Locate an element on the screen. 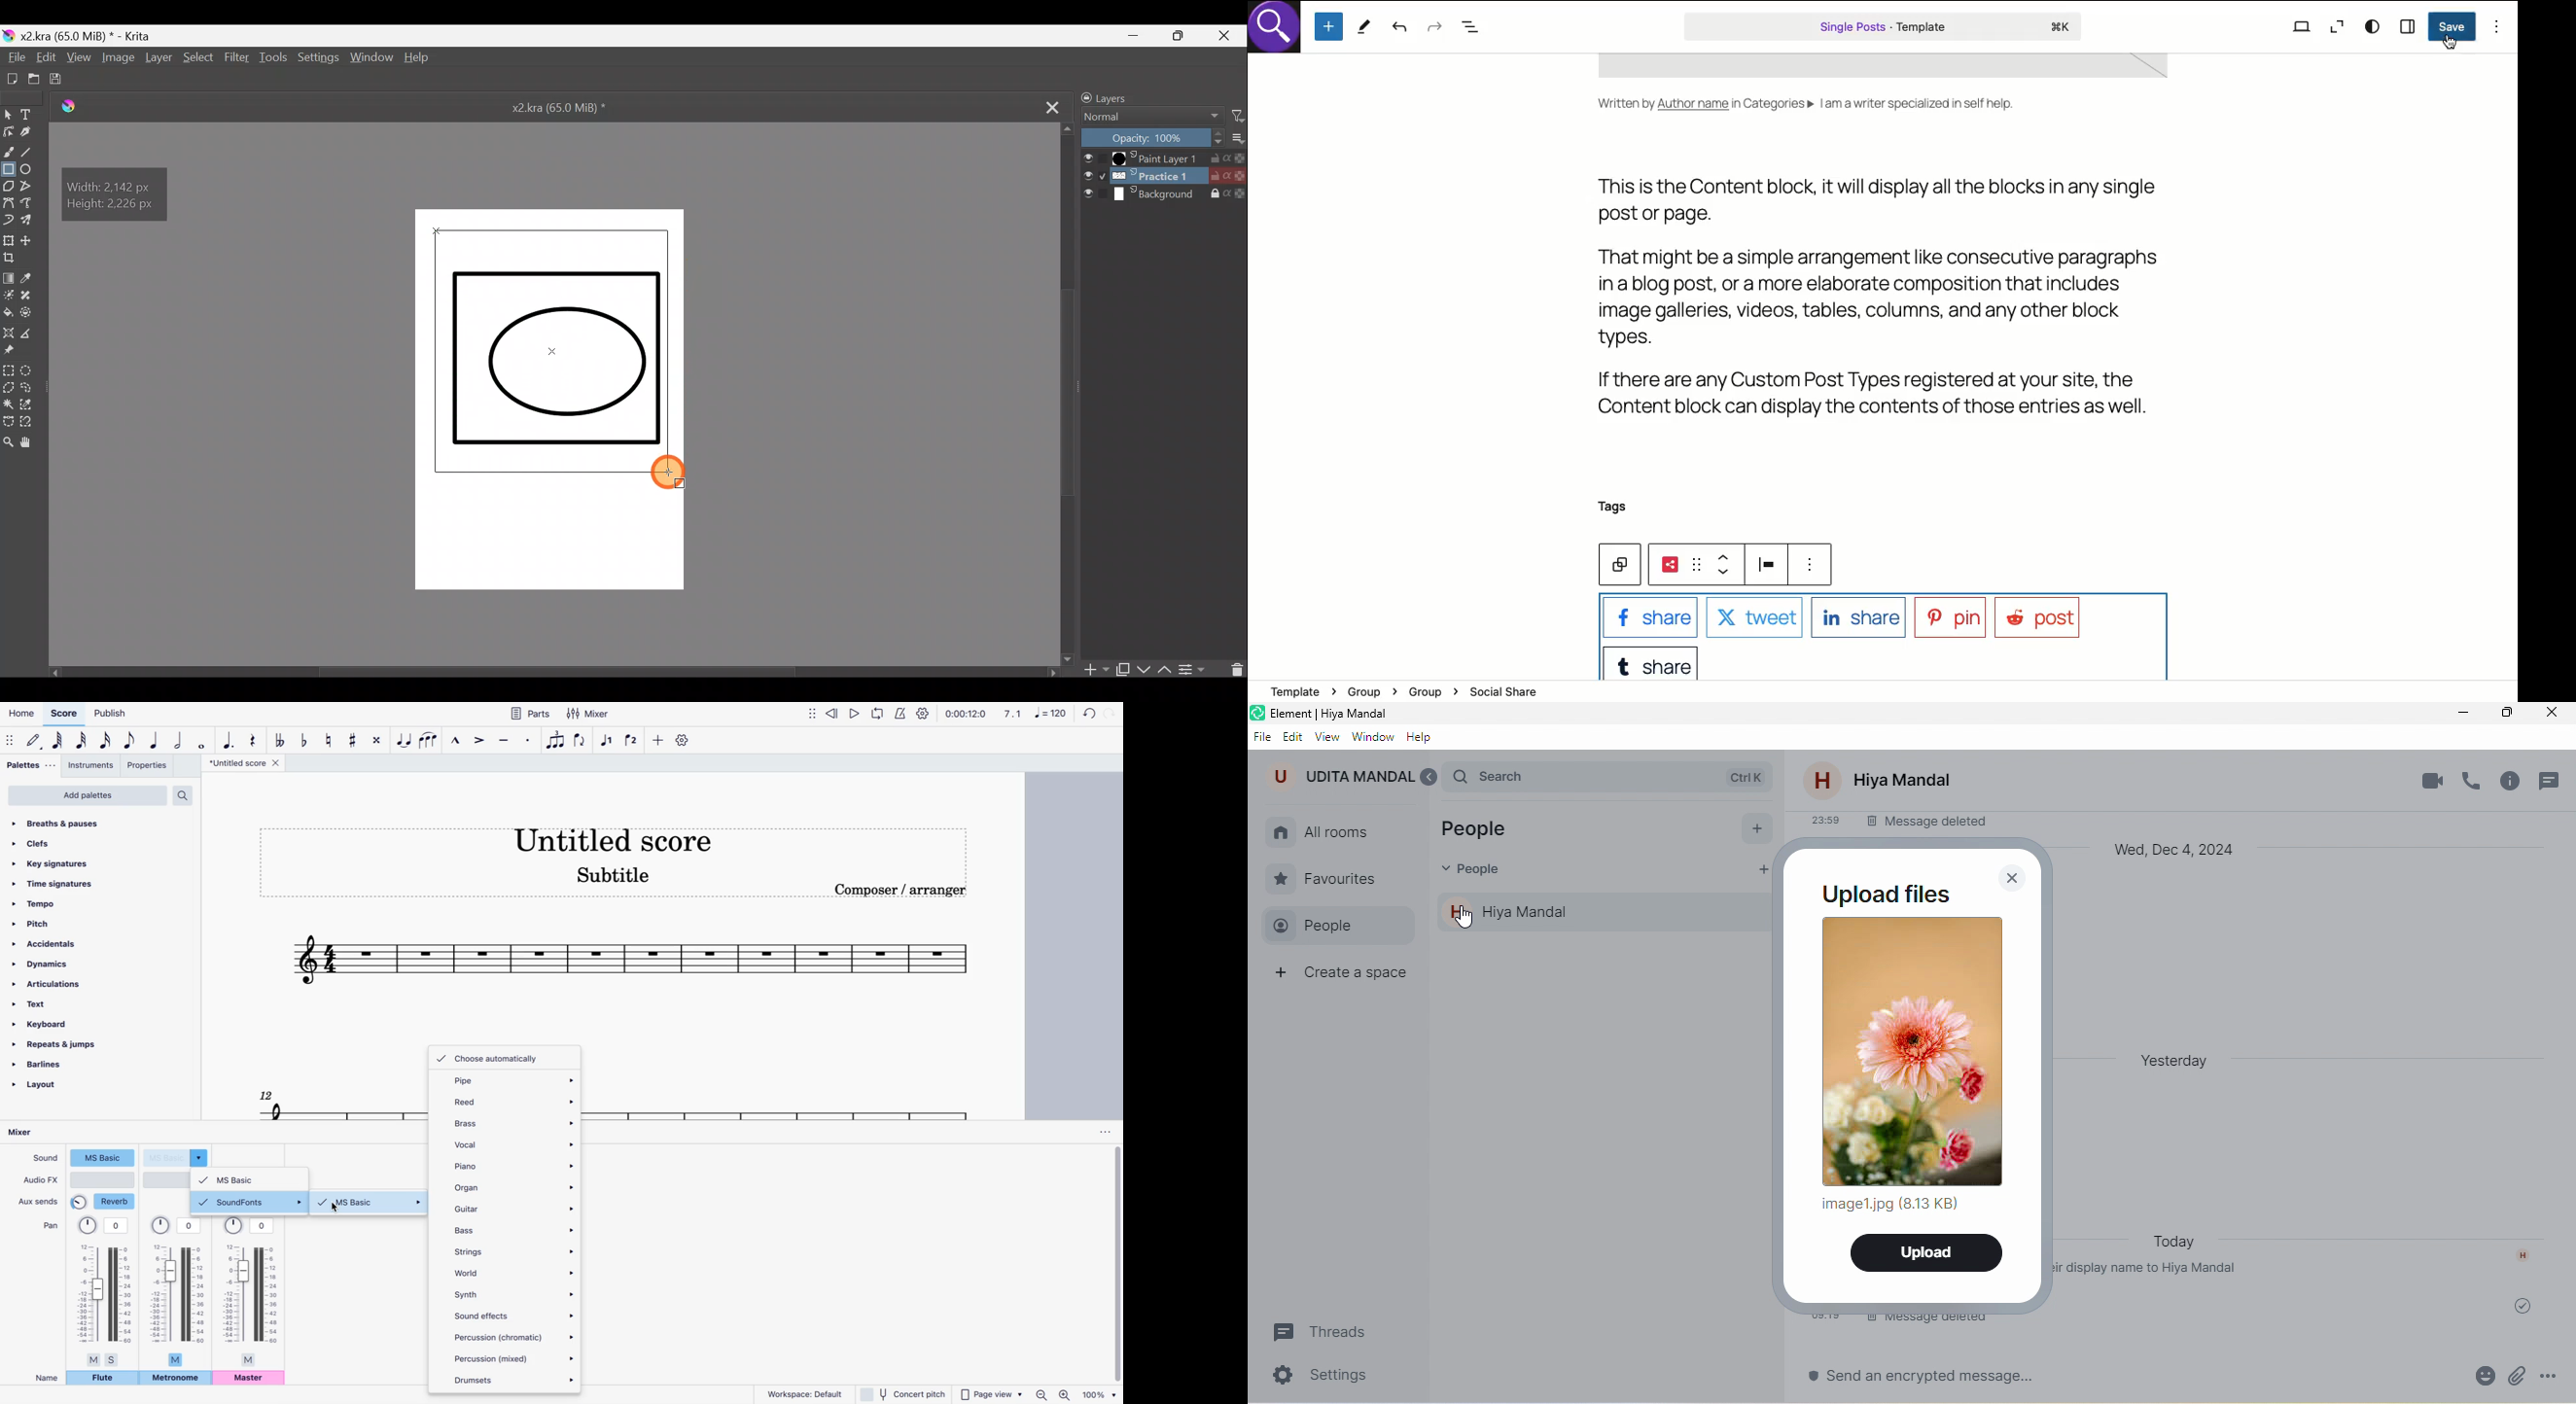 The image size is (2576, 1428). Crop image to an area is located at coordinates (15, 257).